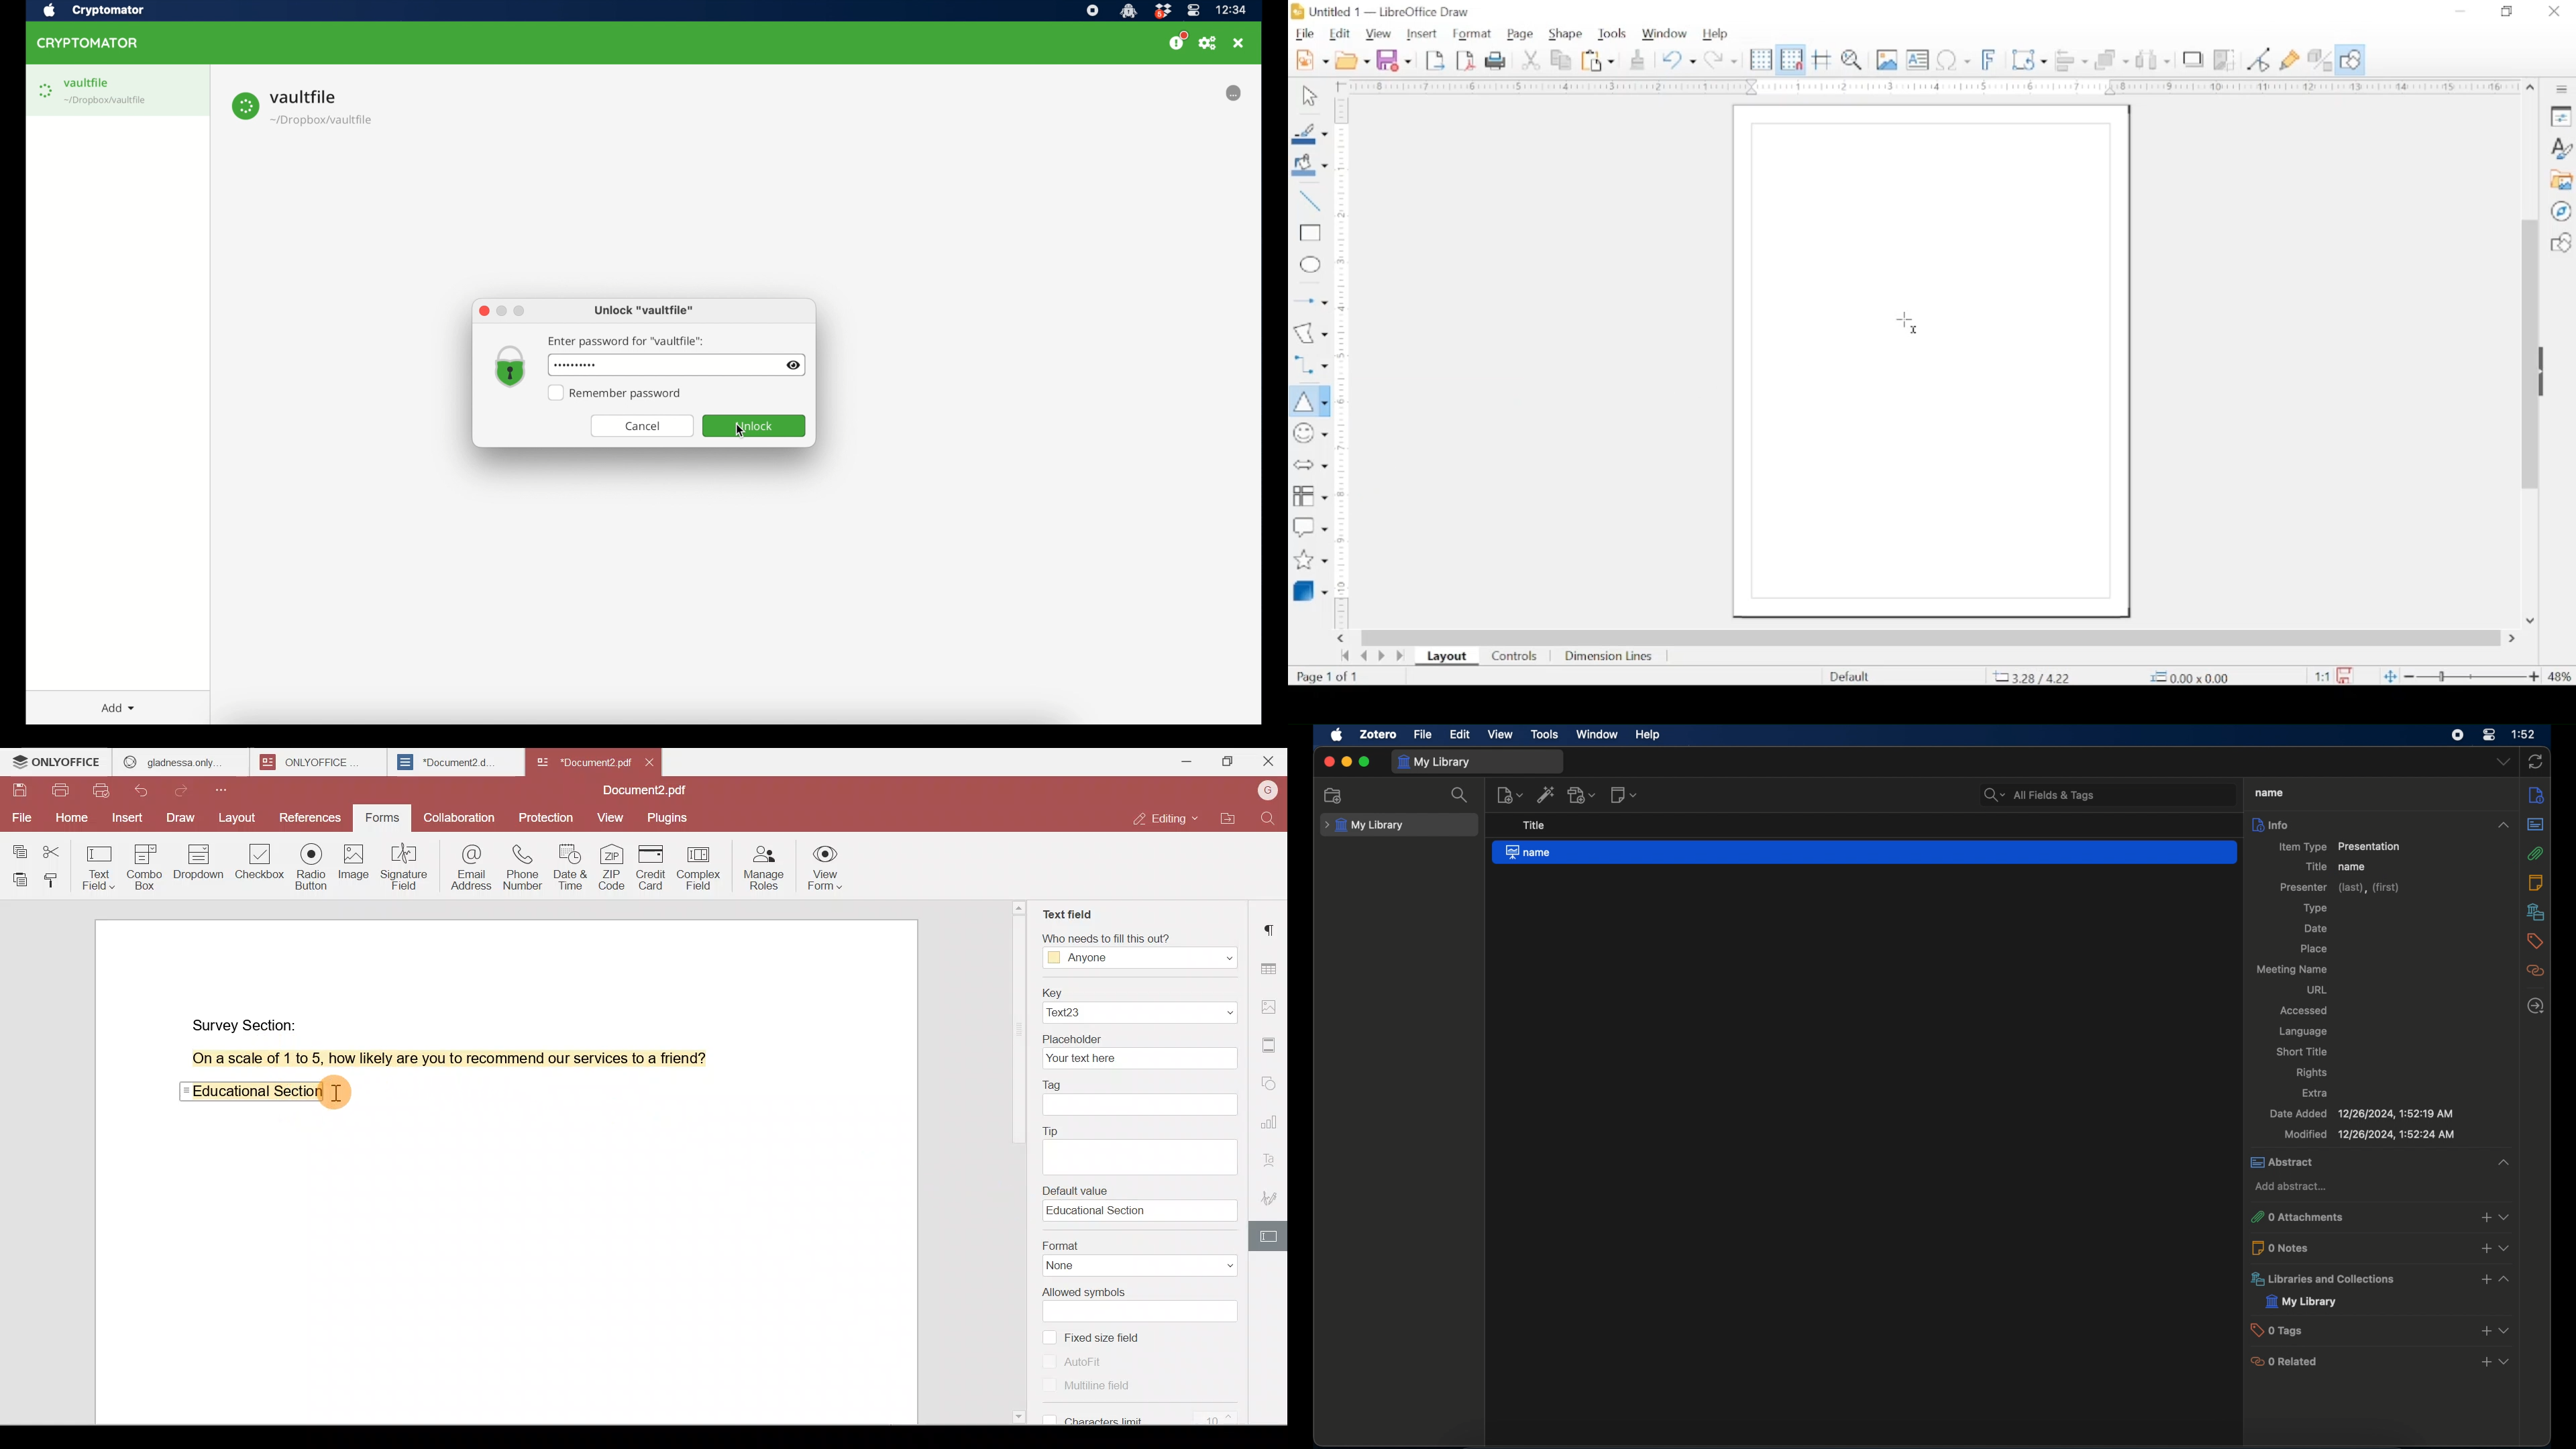  I want to click on new note, so click(1625, 796).